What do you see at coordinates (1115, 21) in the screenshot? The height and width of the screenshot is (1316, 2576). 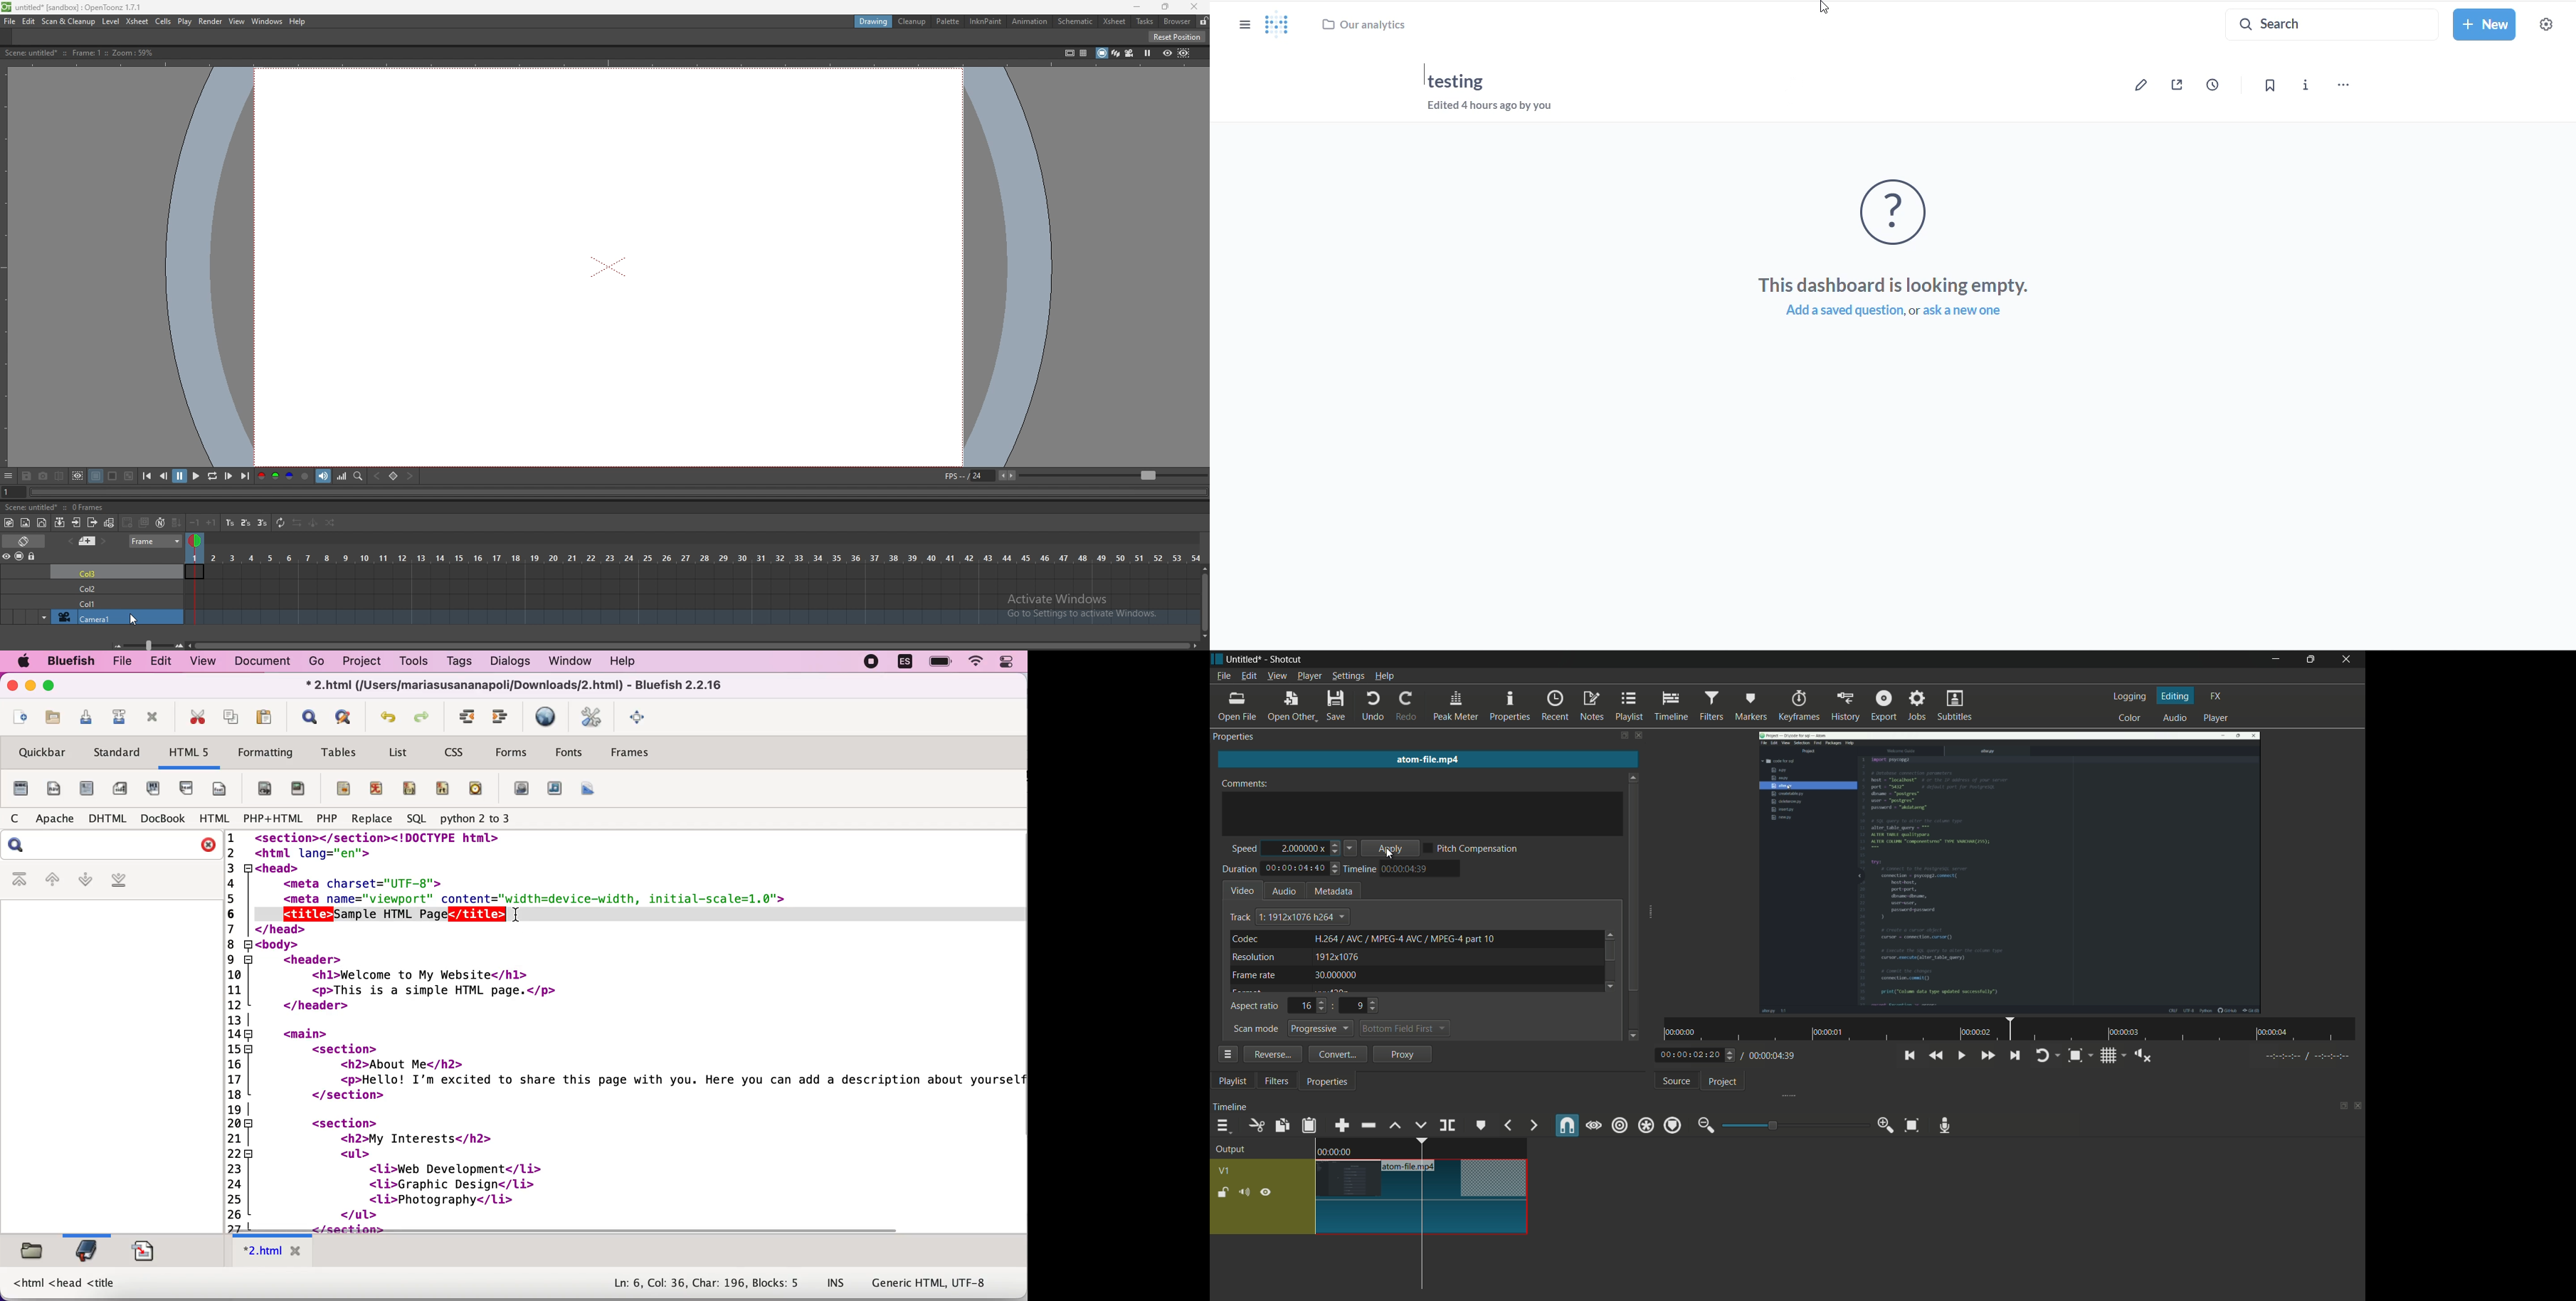 I see `xsheet` at bounding box center [1115, 21].